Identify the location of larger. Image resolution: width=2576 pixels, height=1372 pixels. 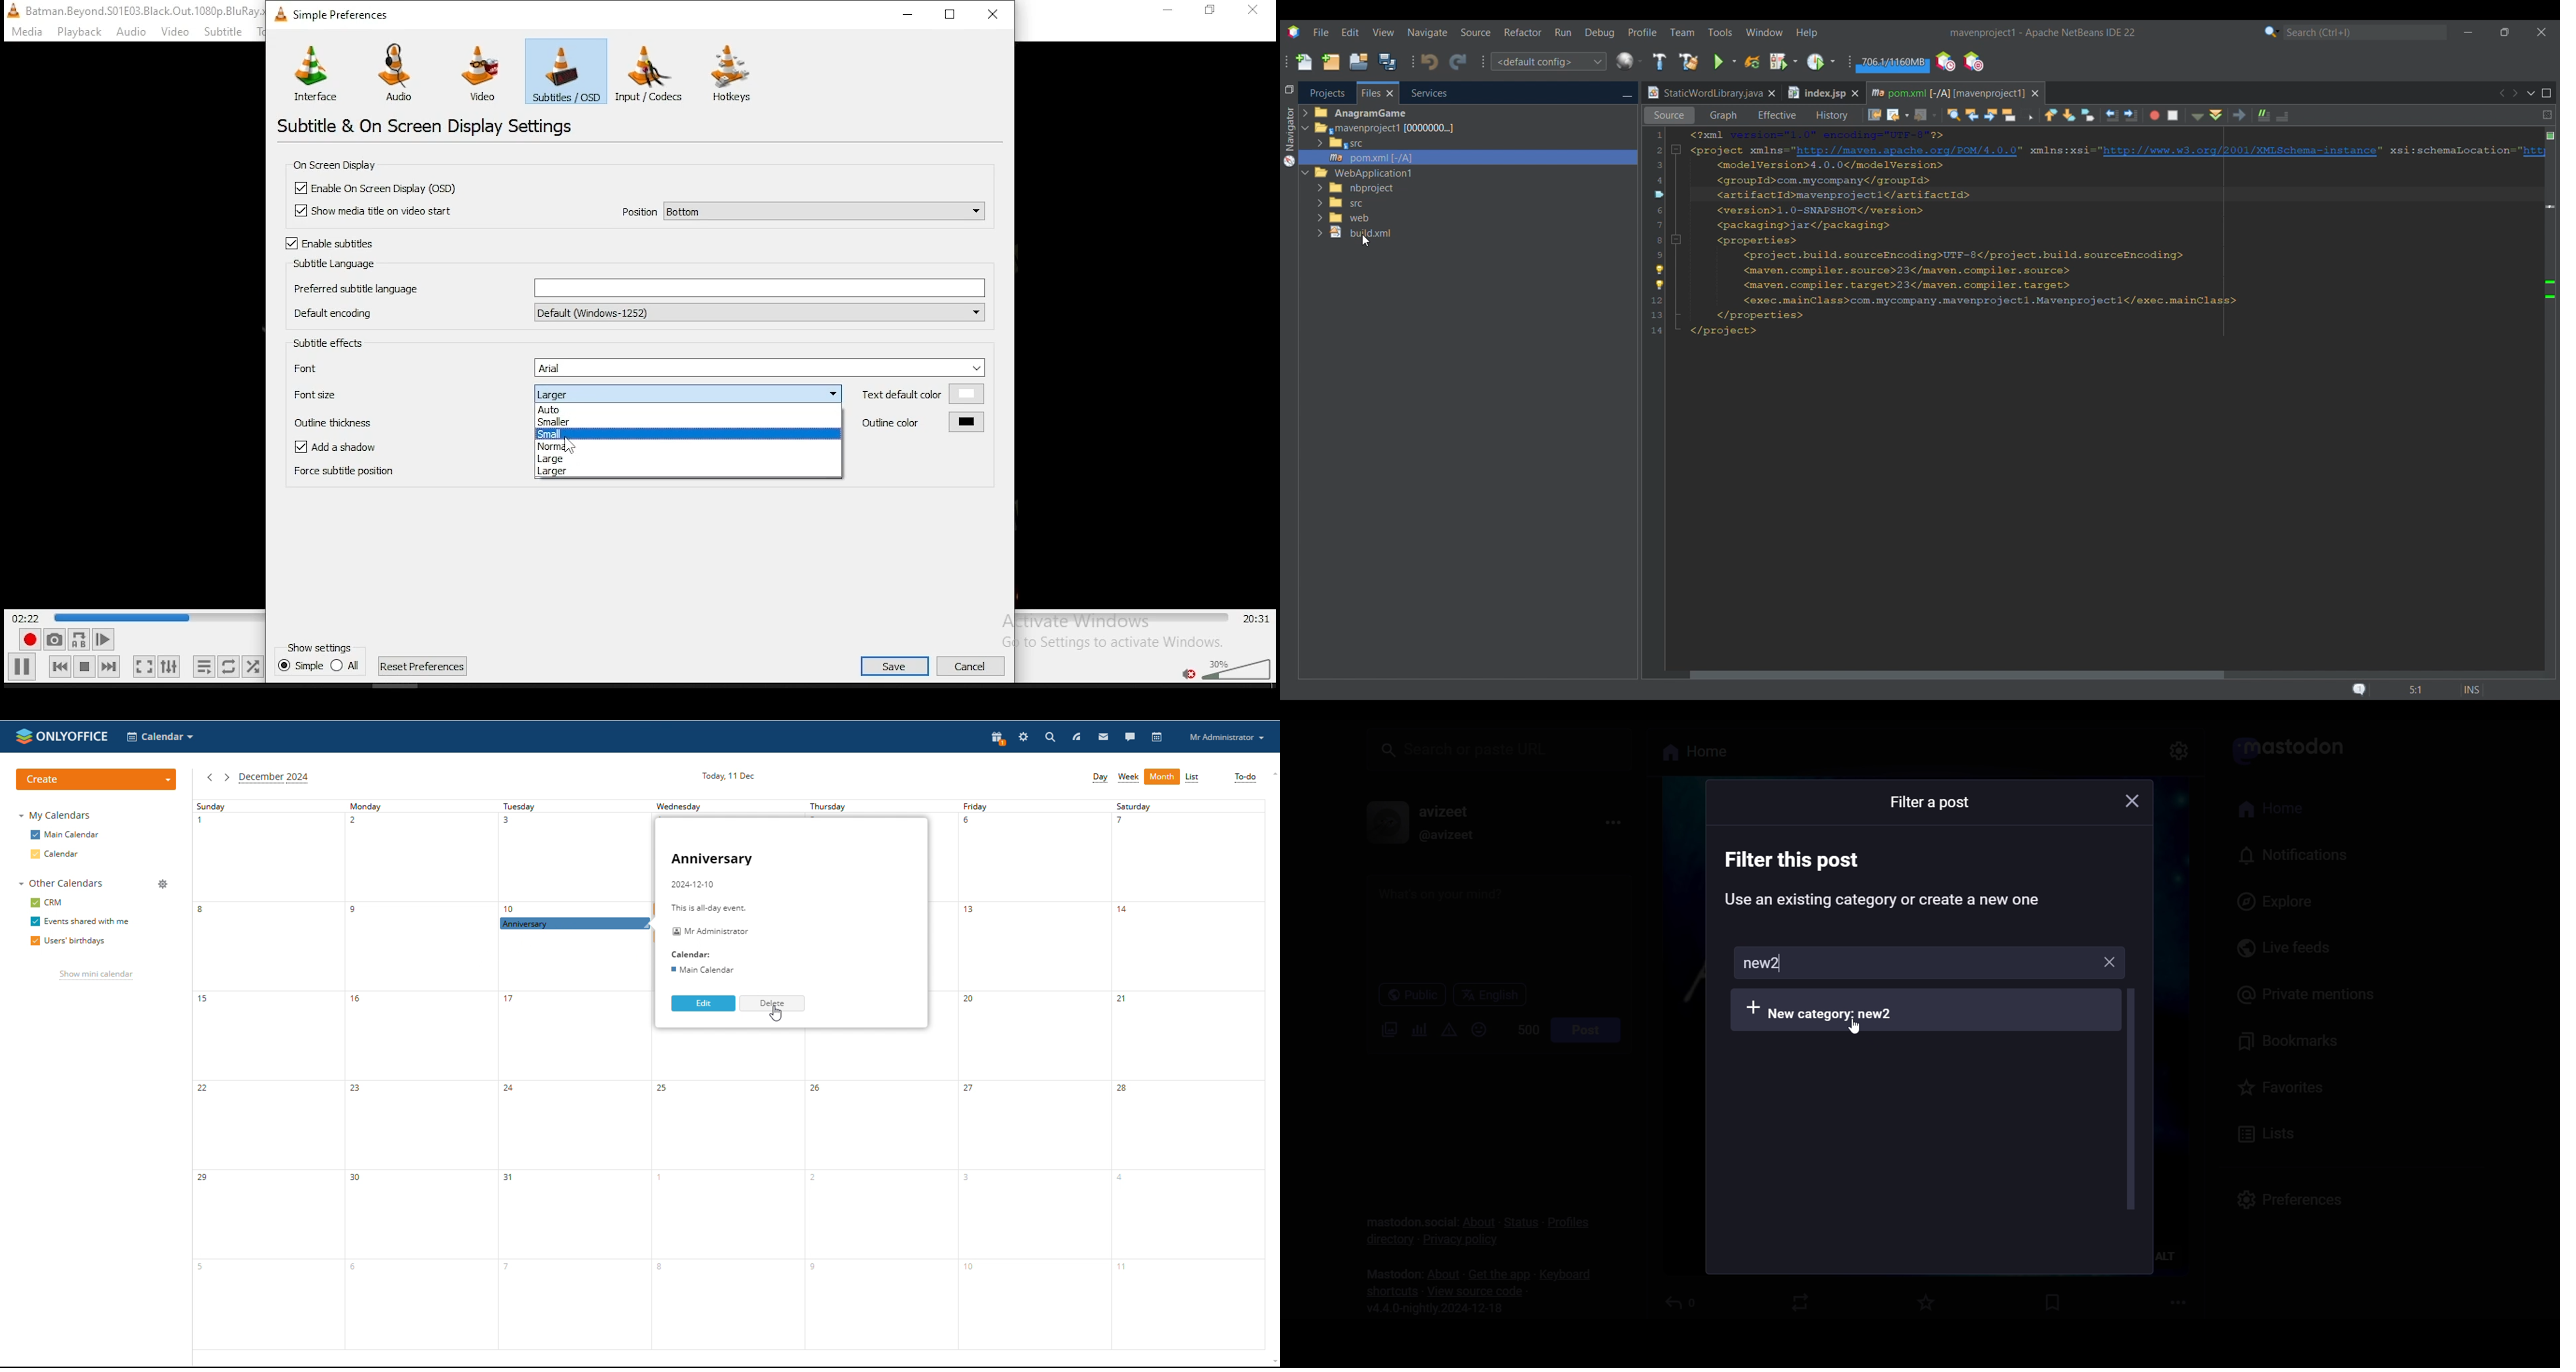
(686, 471).